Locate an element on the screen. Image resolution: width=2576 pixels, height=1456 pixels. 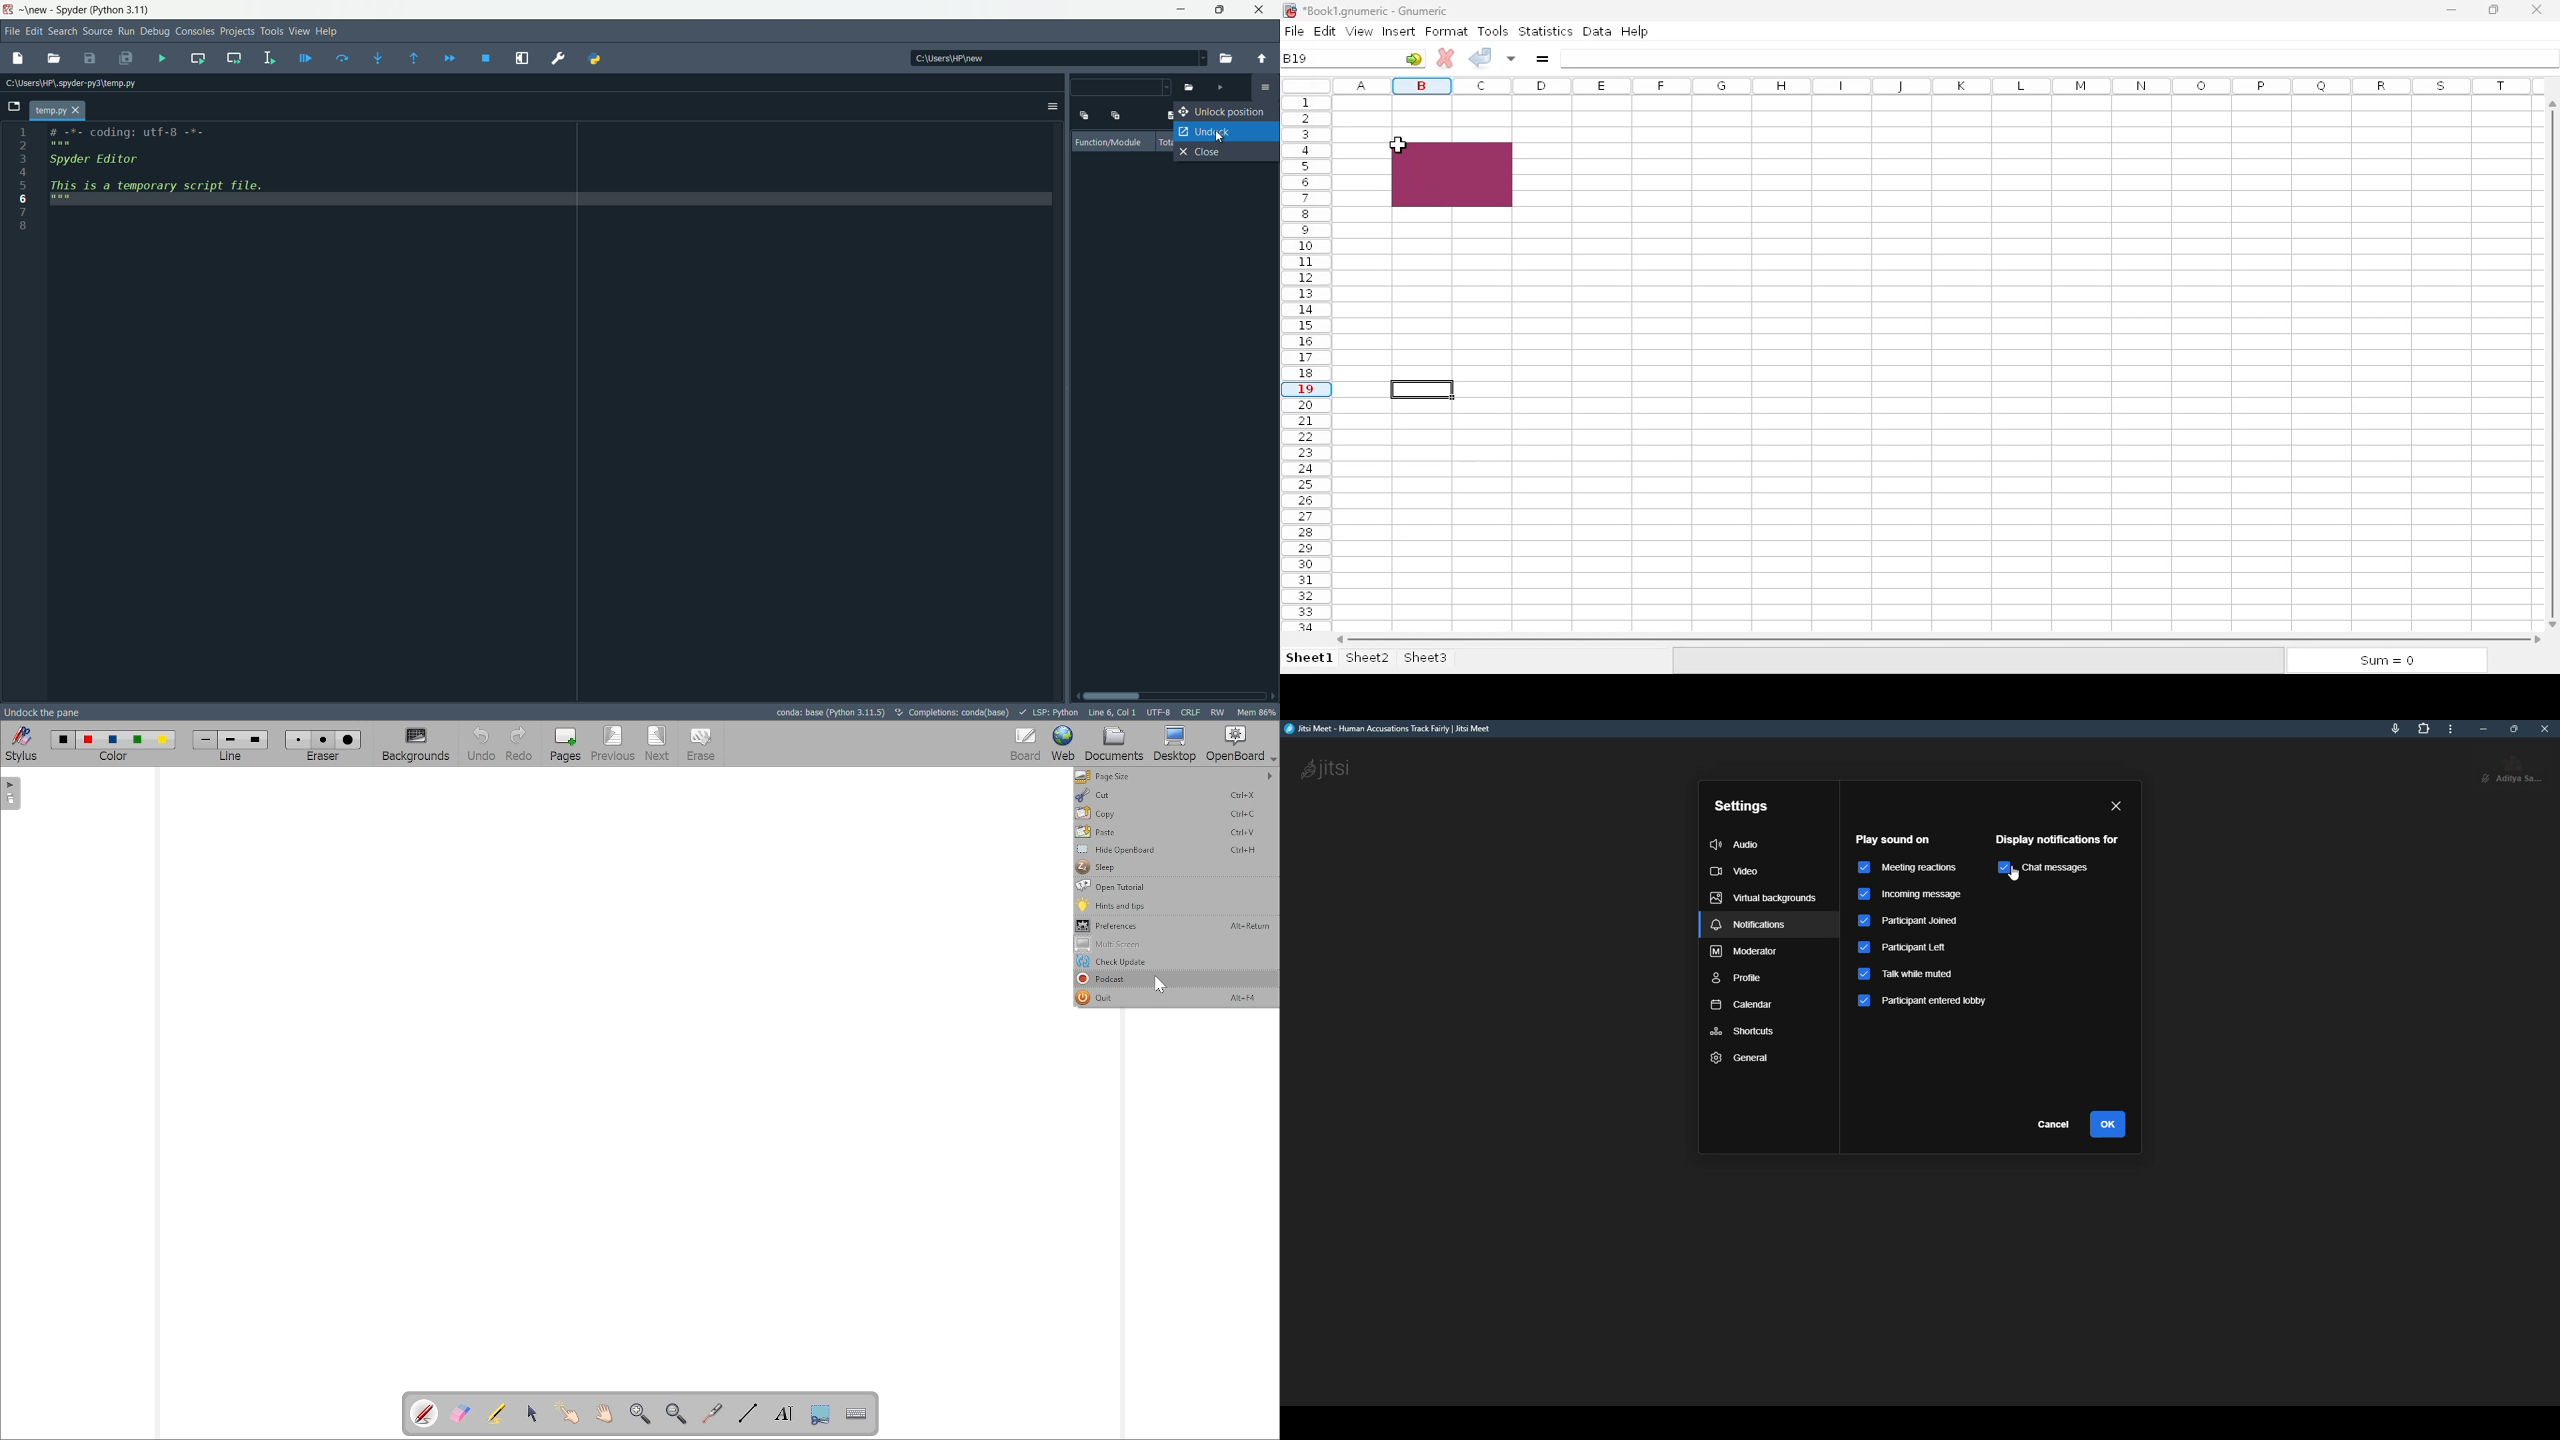
close is located at coordinates (2117, 806).